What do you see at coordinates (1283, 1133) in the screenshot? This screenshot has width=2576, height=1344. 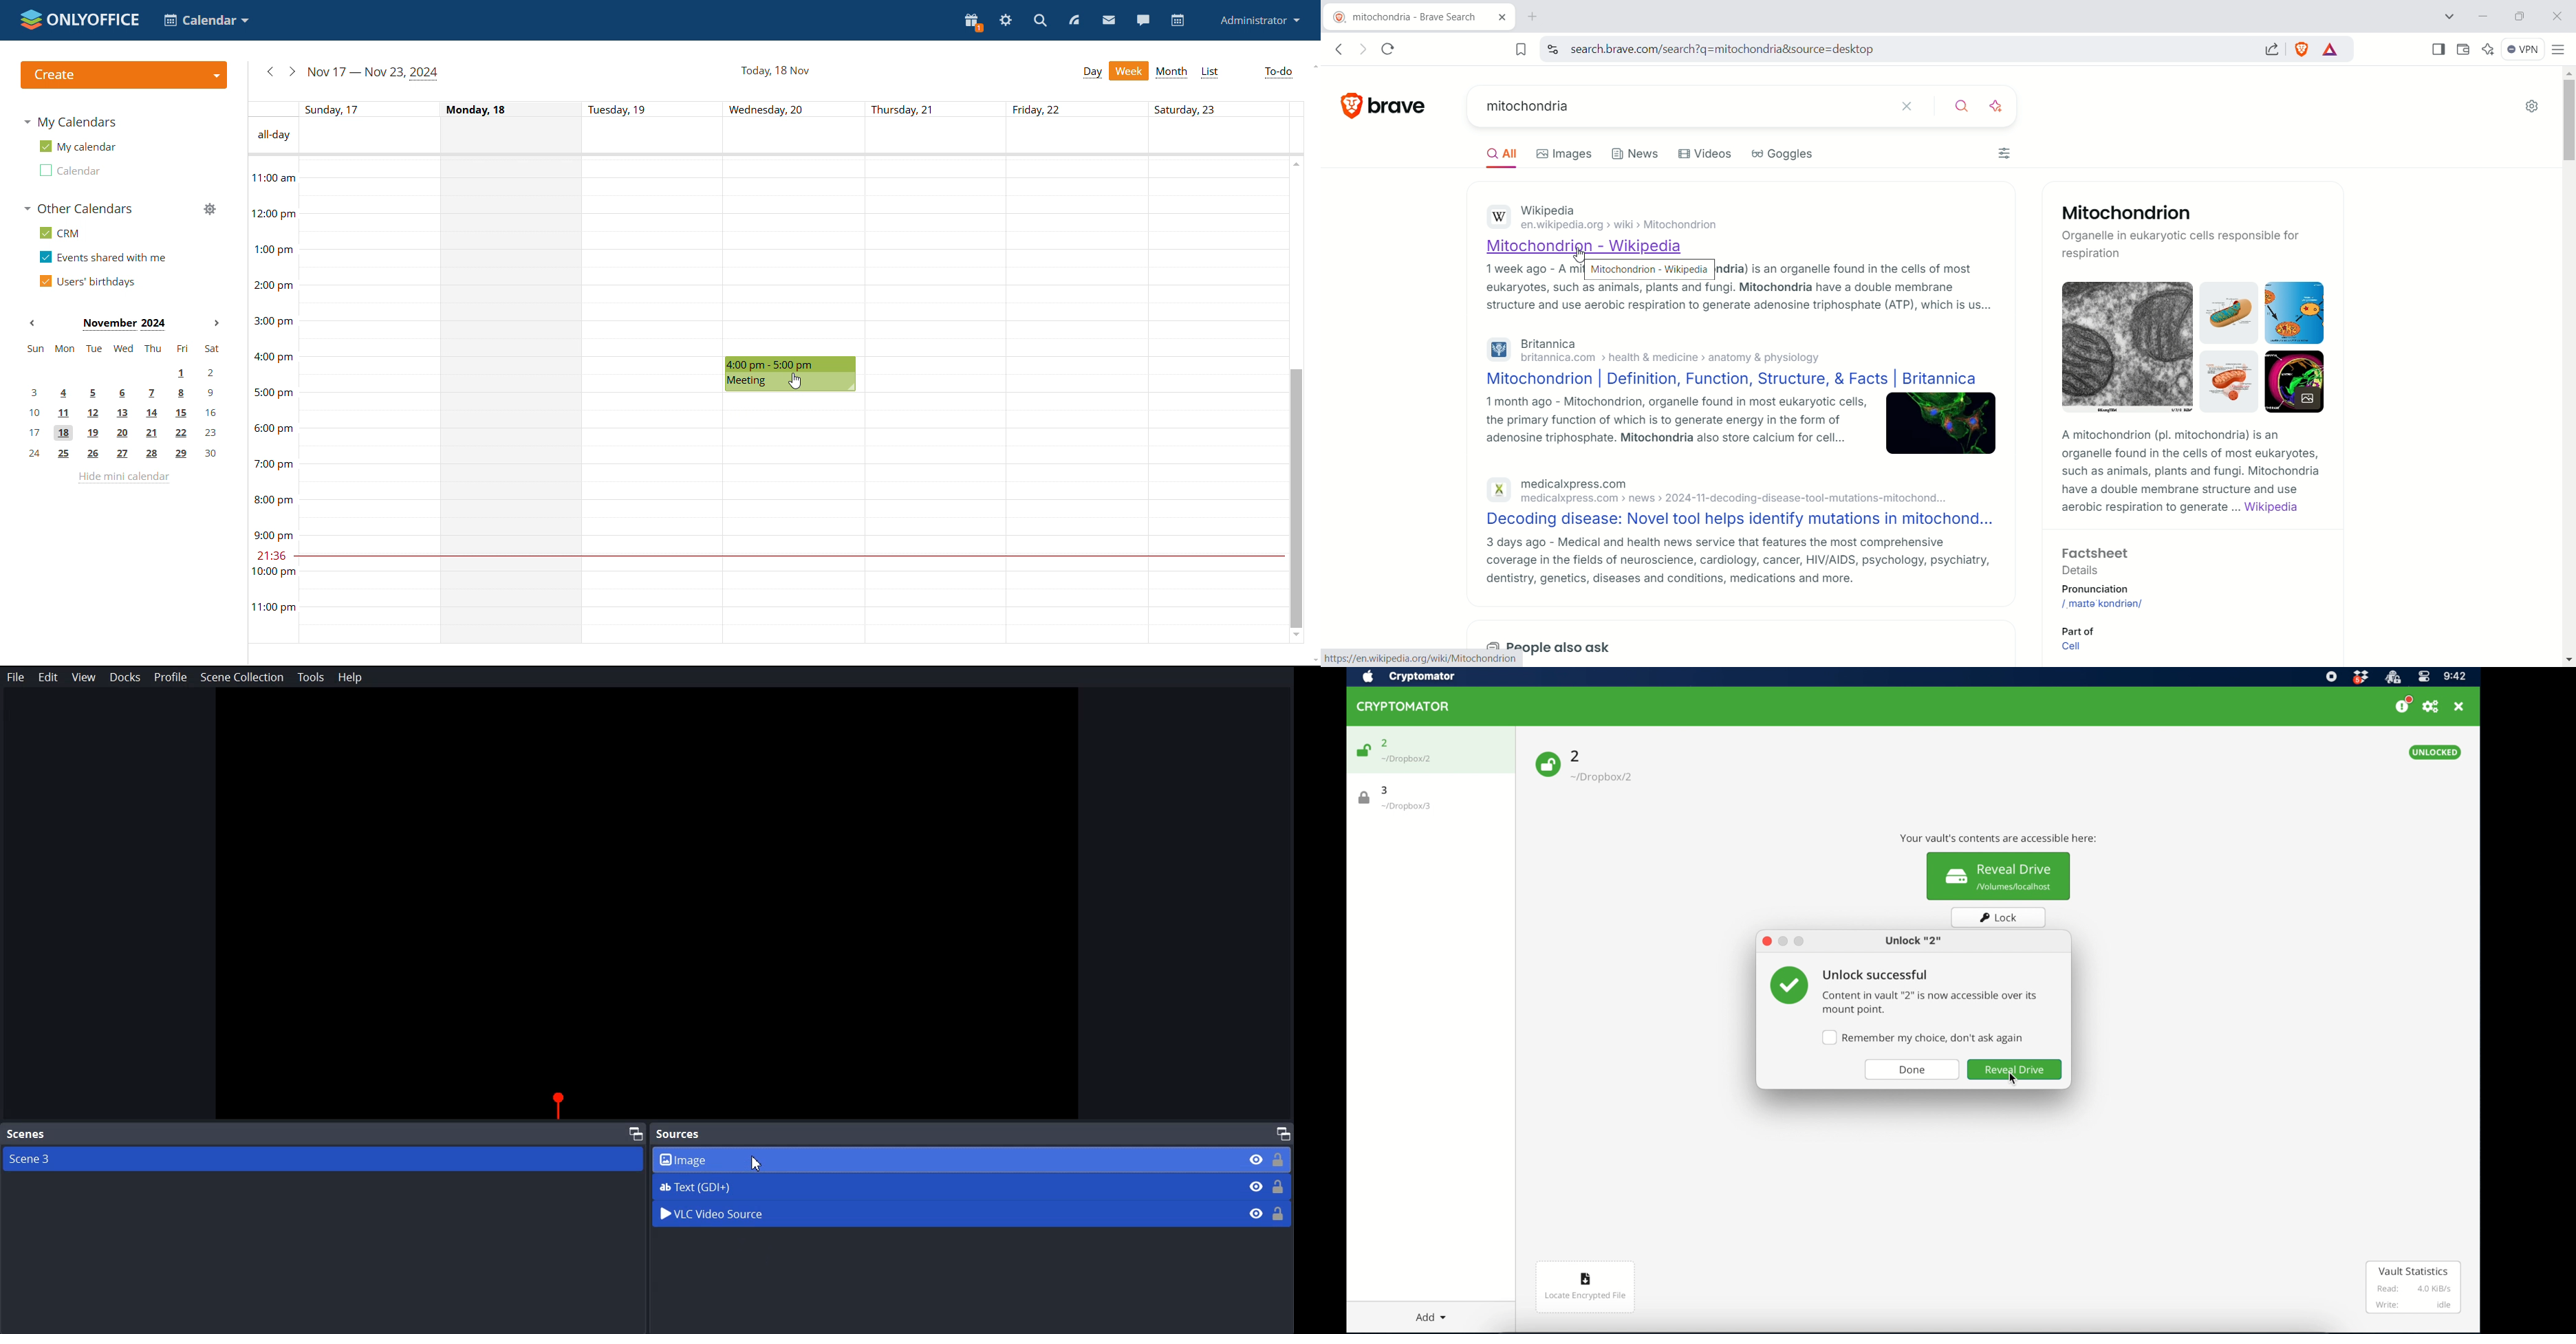 I see `Maximize` at bounding box center [1283, 1133].